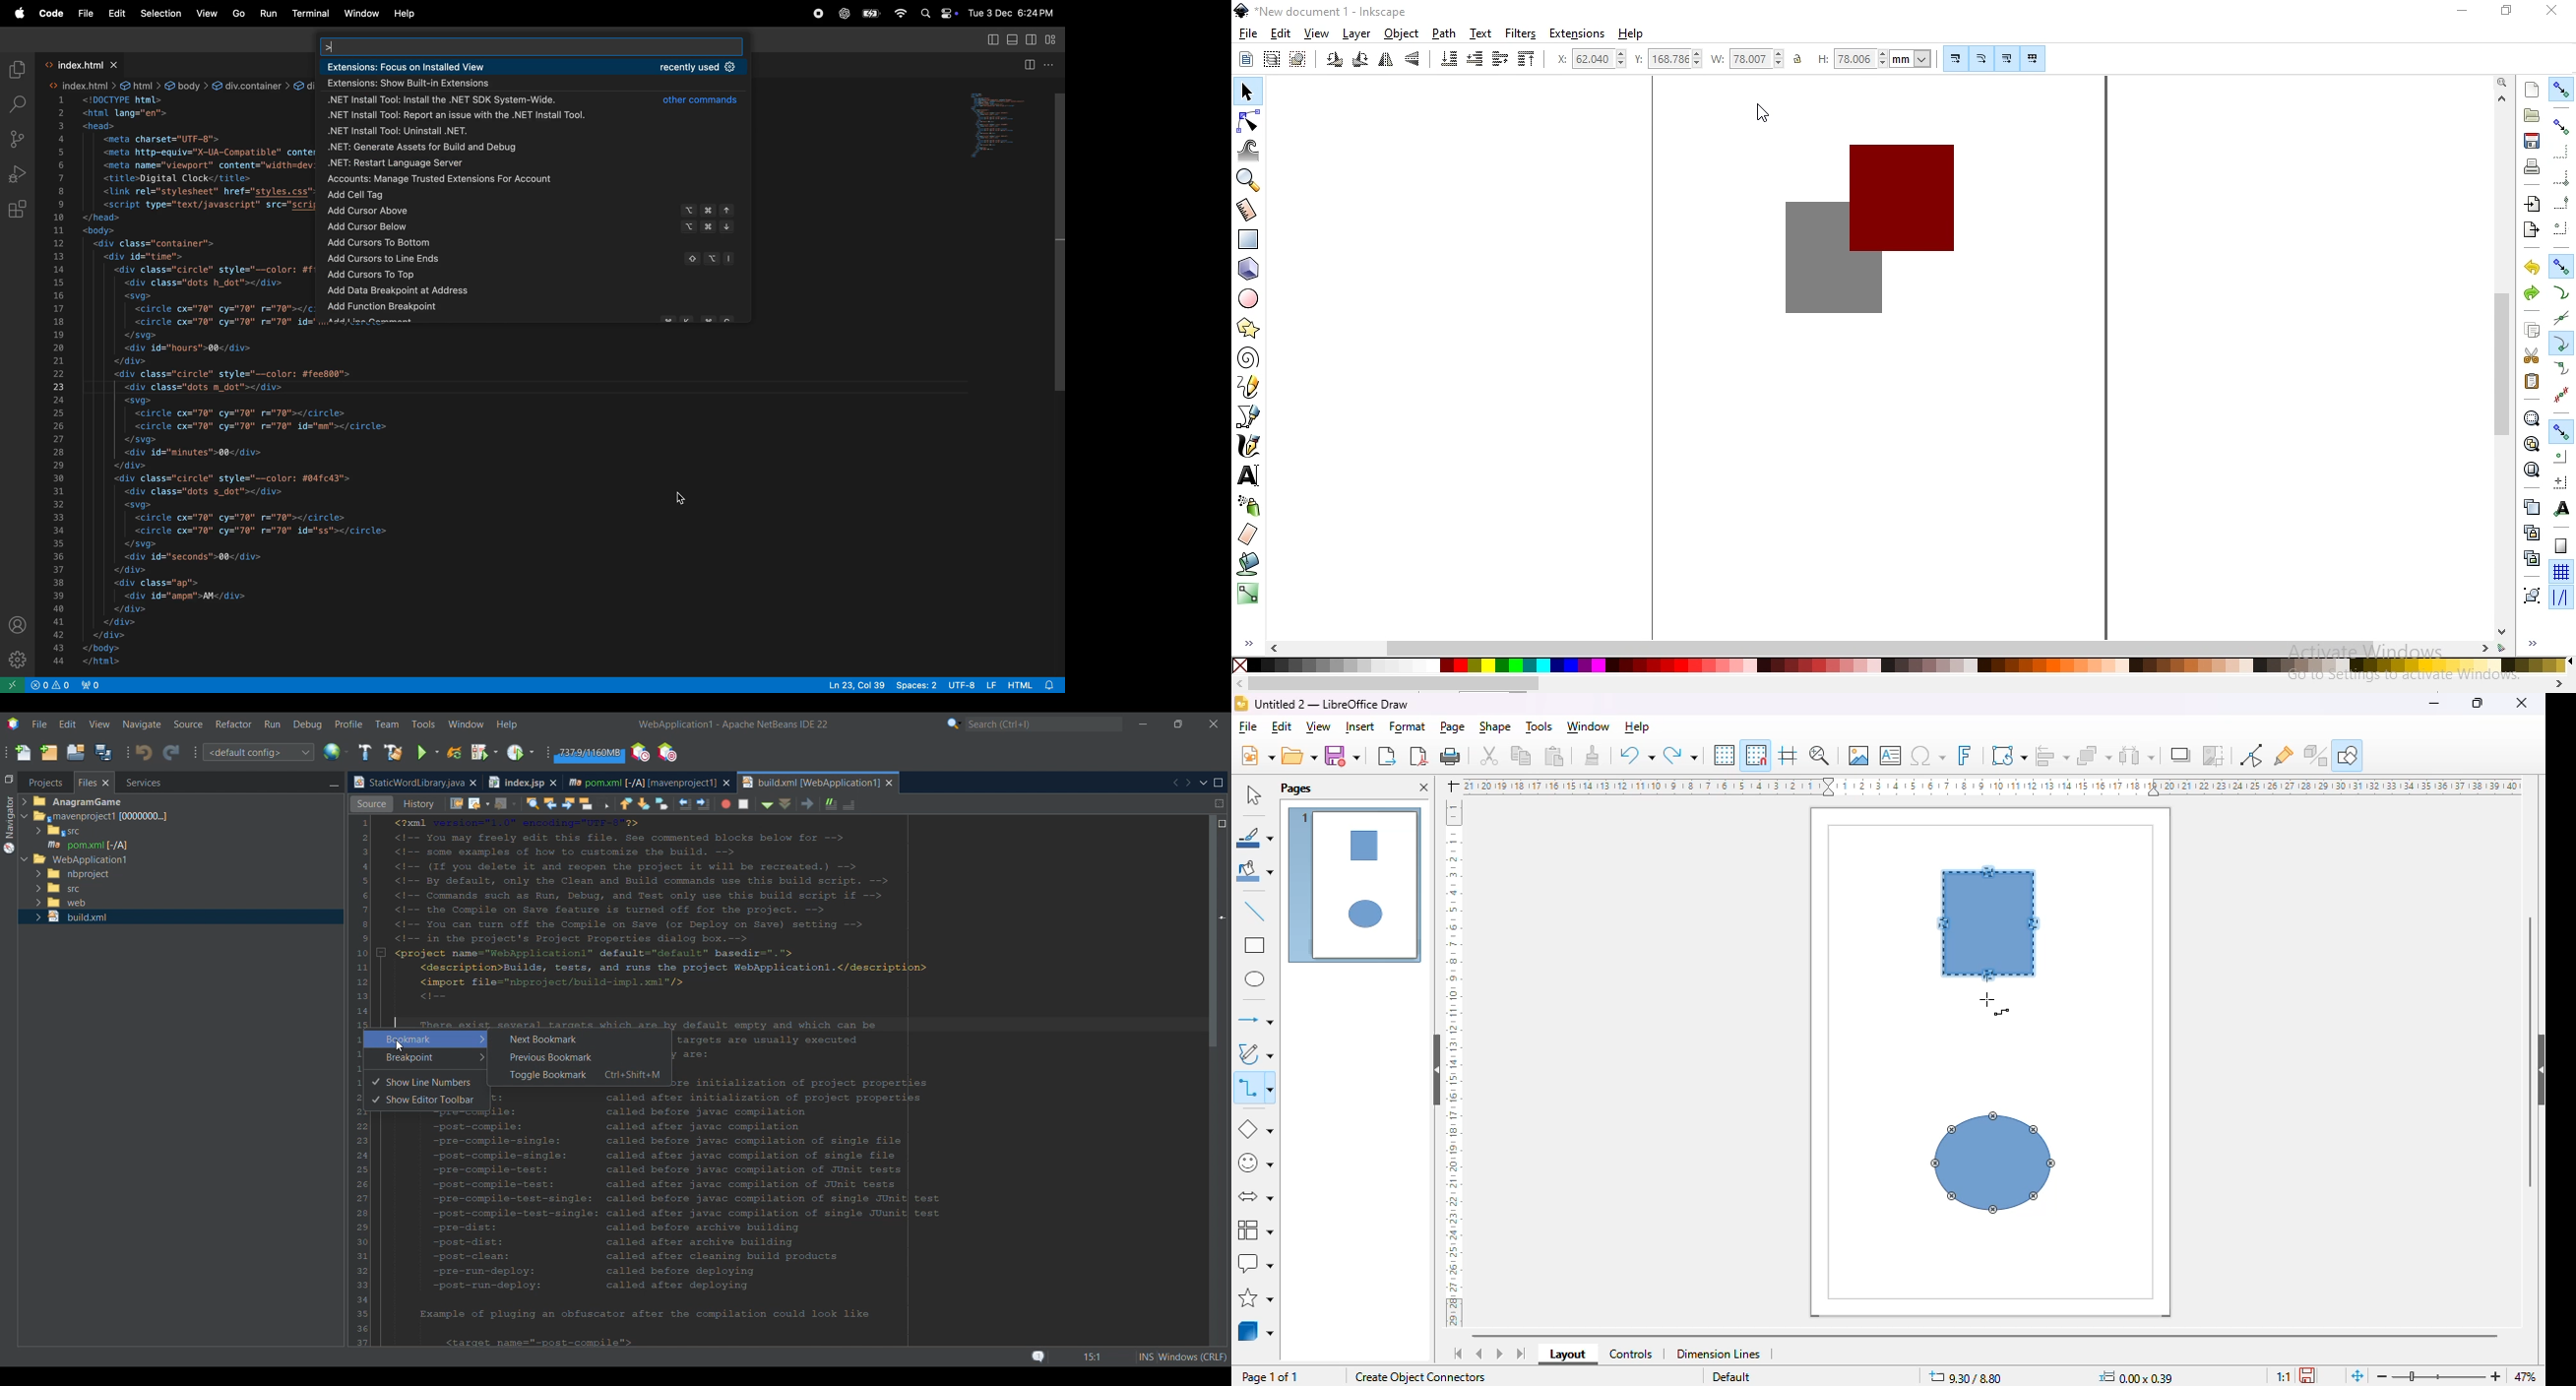  What do you see at coordinates (532, 83) in the screenshot?
I see `show built in extensions` at bounding box center [532, 83].